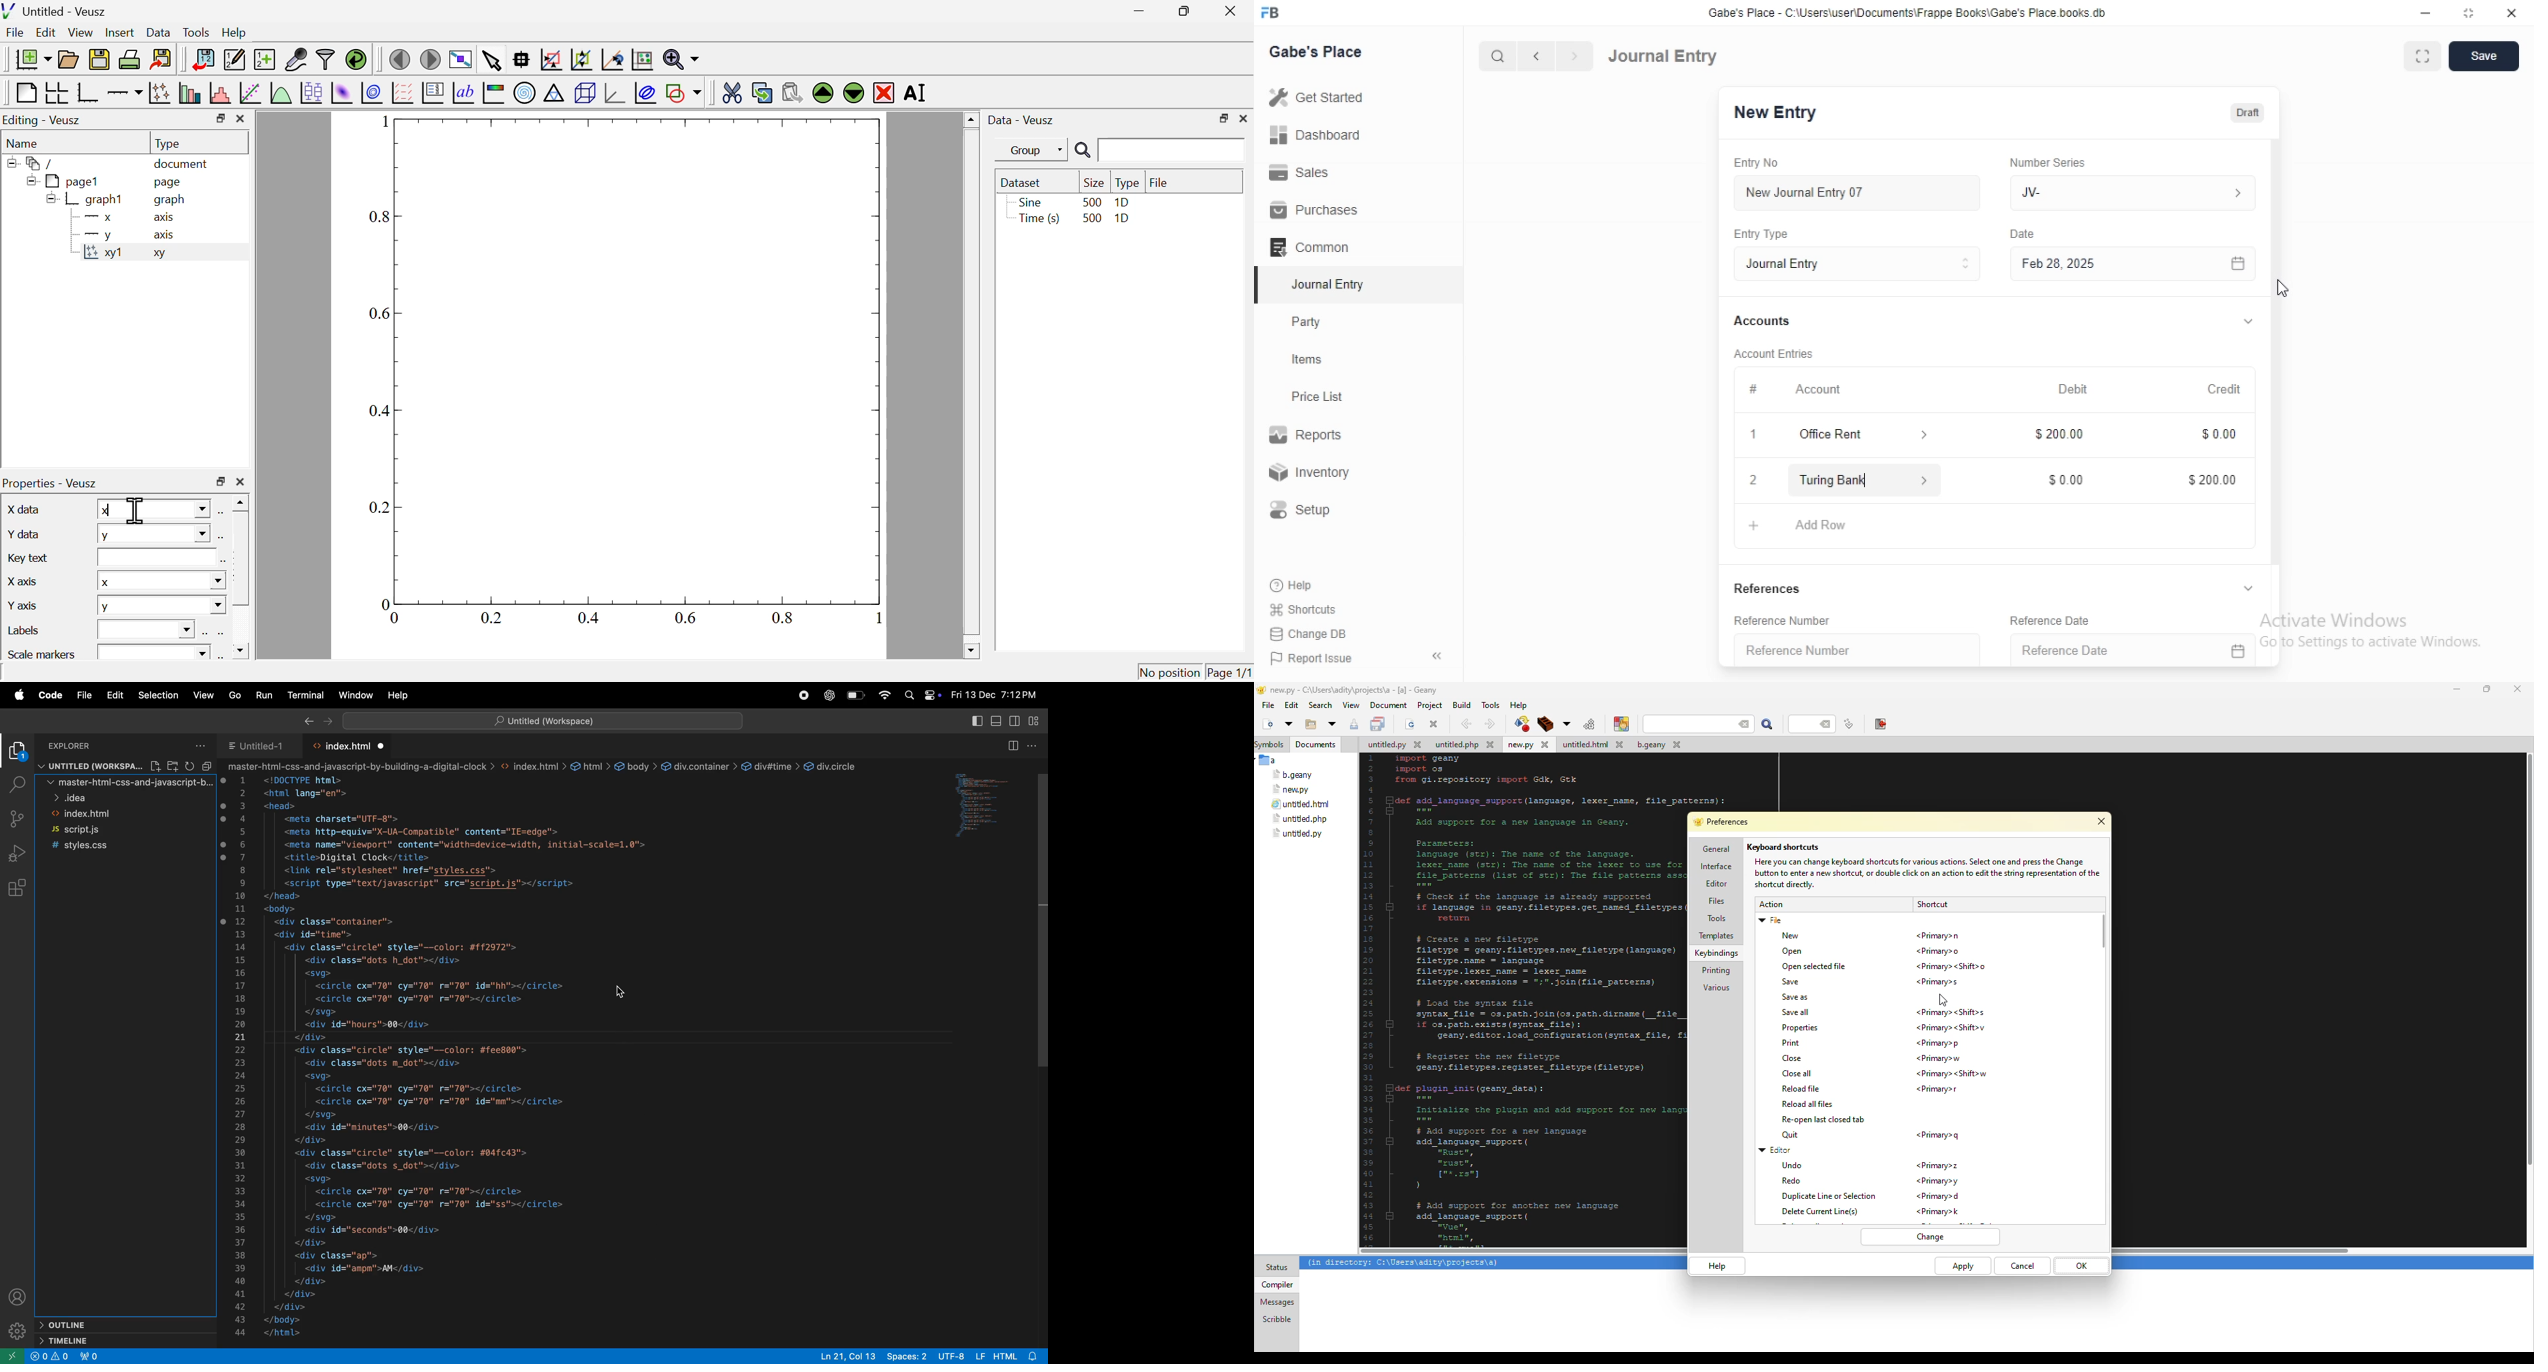  Describe the element at coordinates (2214, 436) in the screenshot. I see `$ 0.00` at that location.